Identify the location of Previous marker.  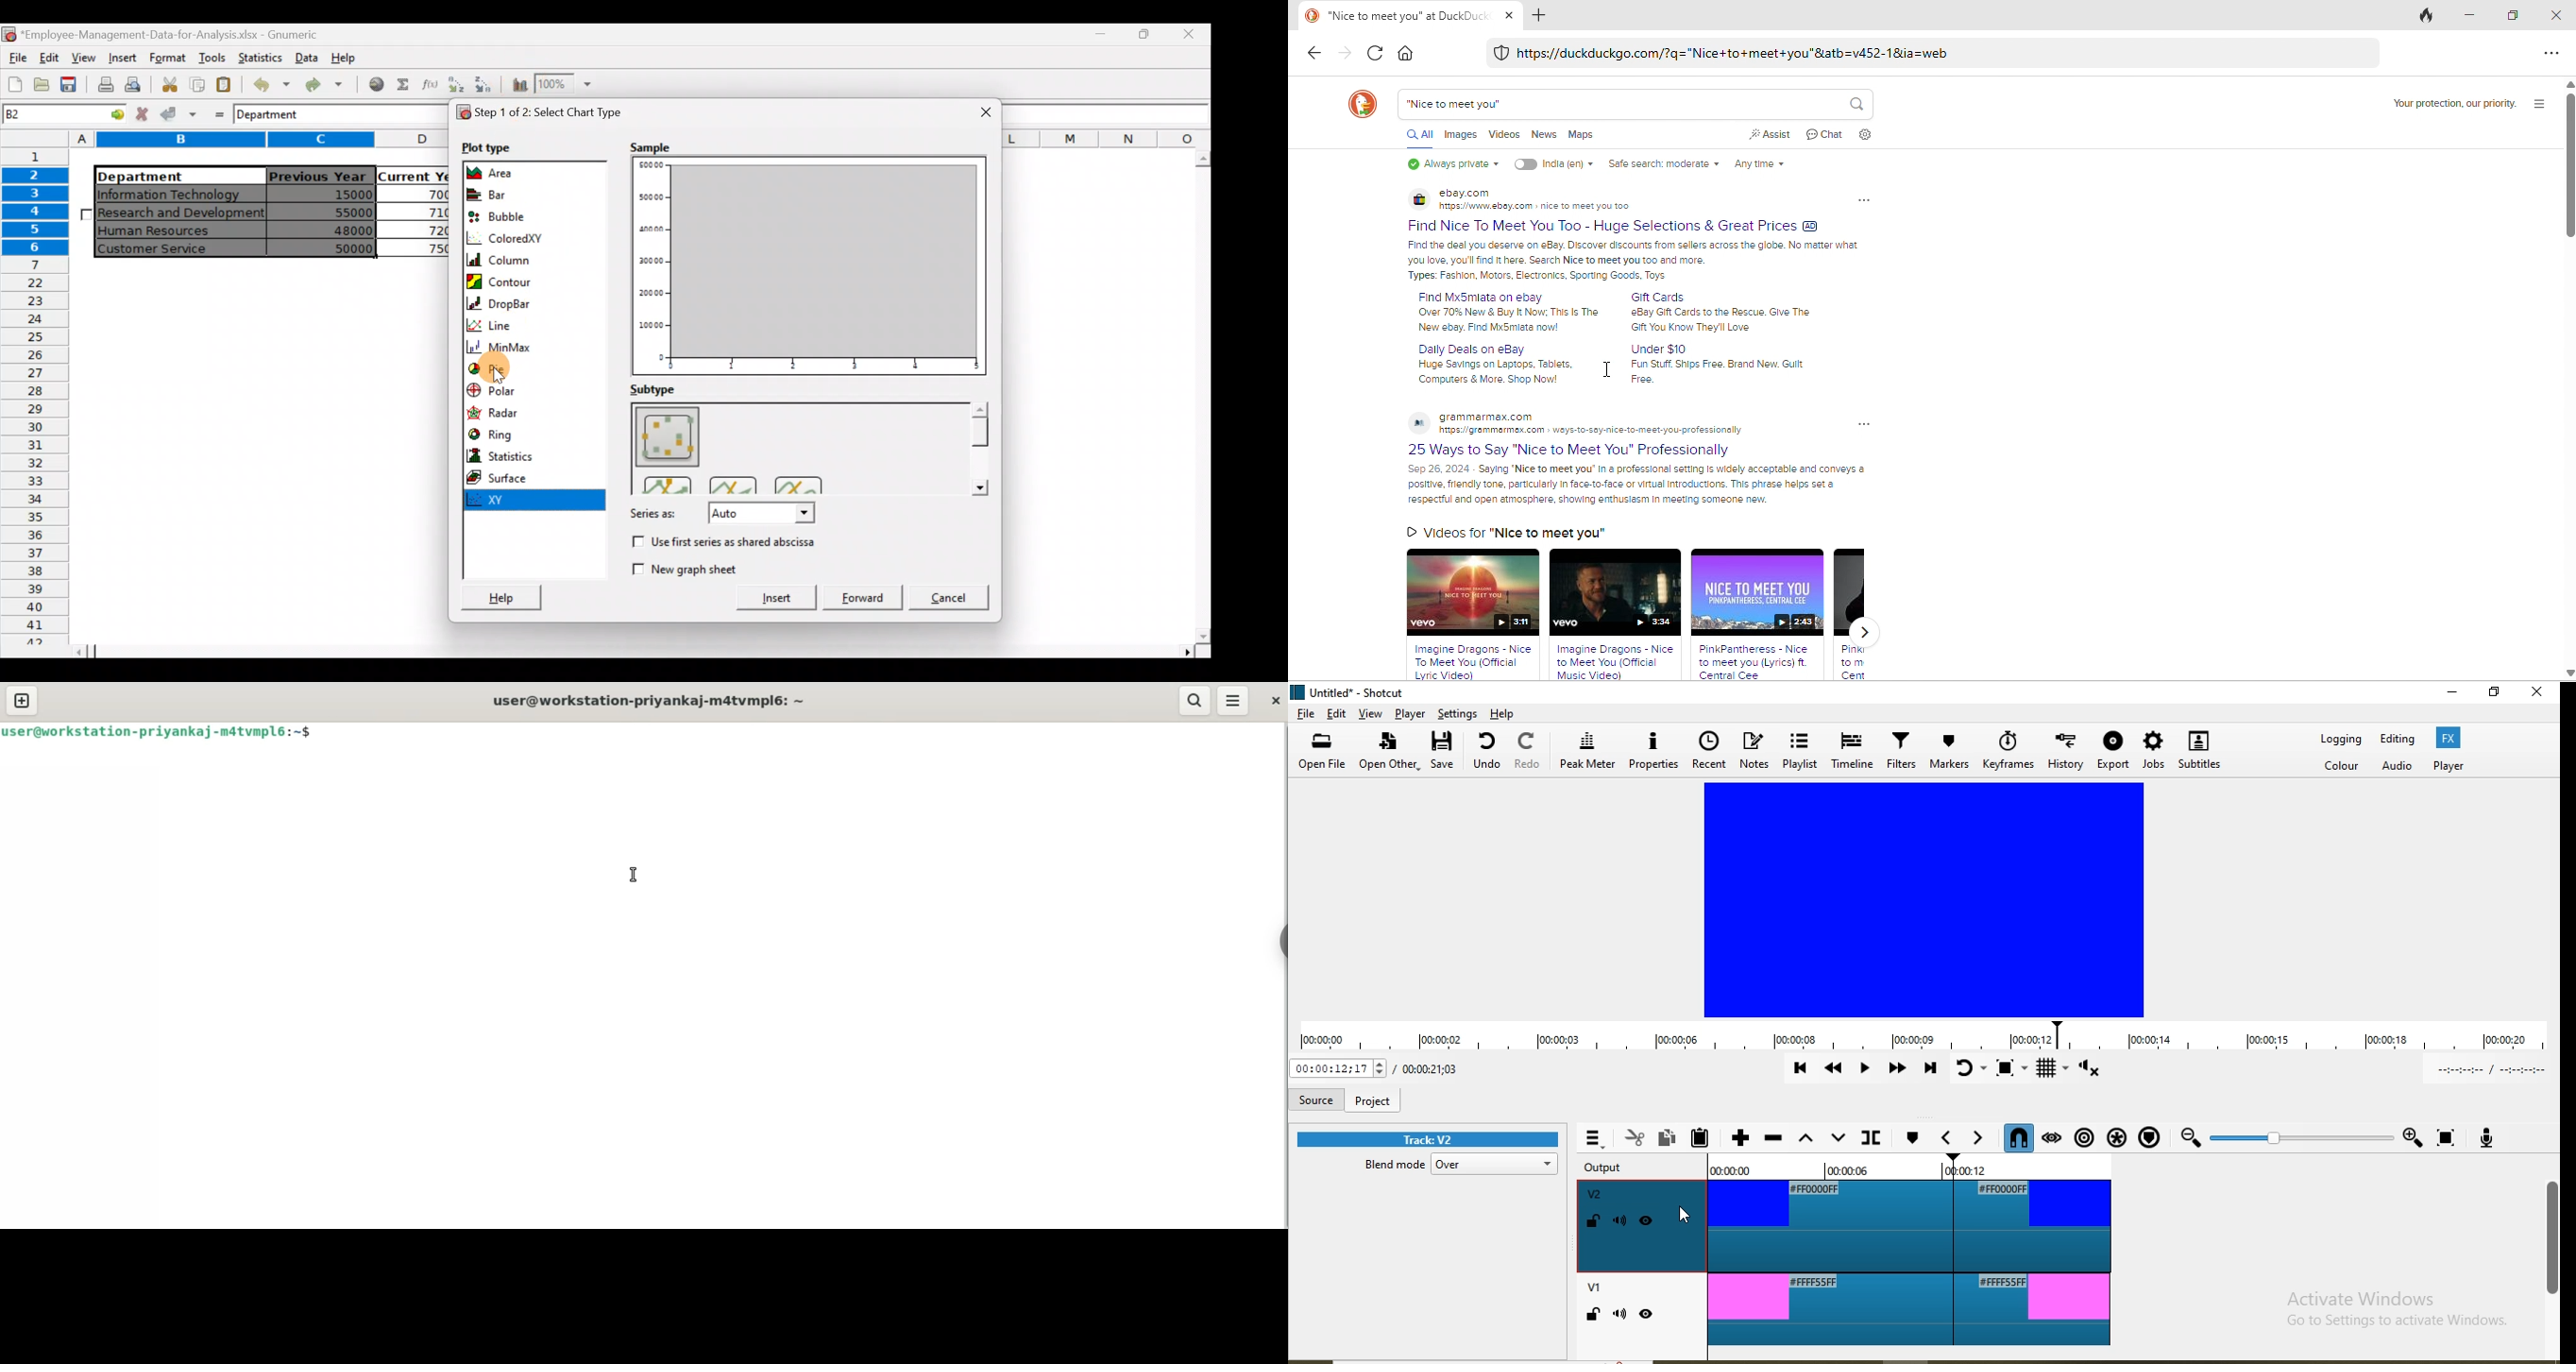
(1949, 1140).